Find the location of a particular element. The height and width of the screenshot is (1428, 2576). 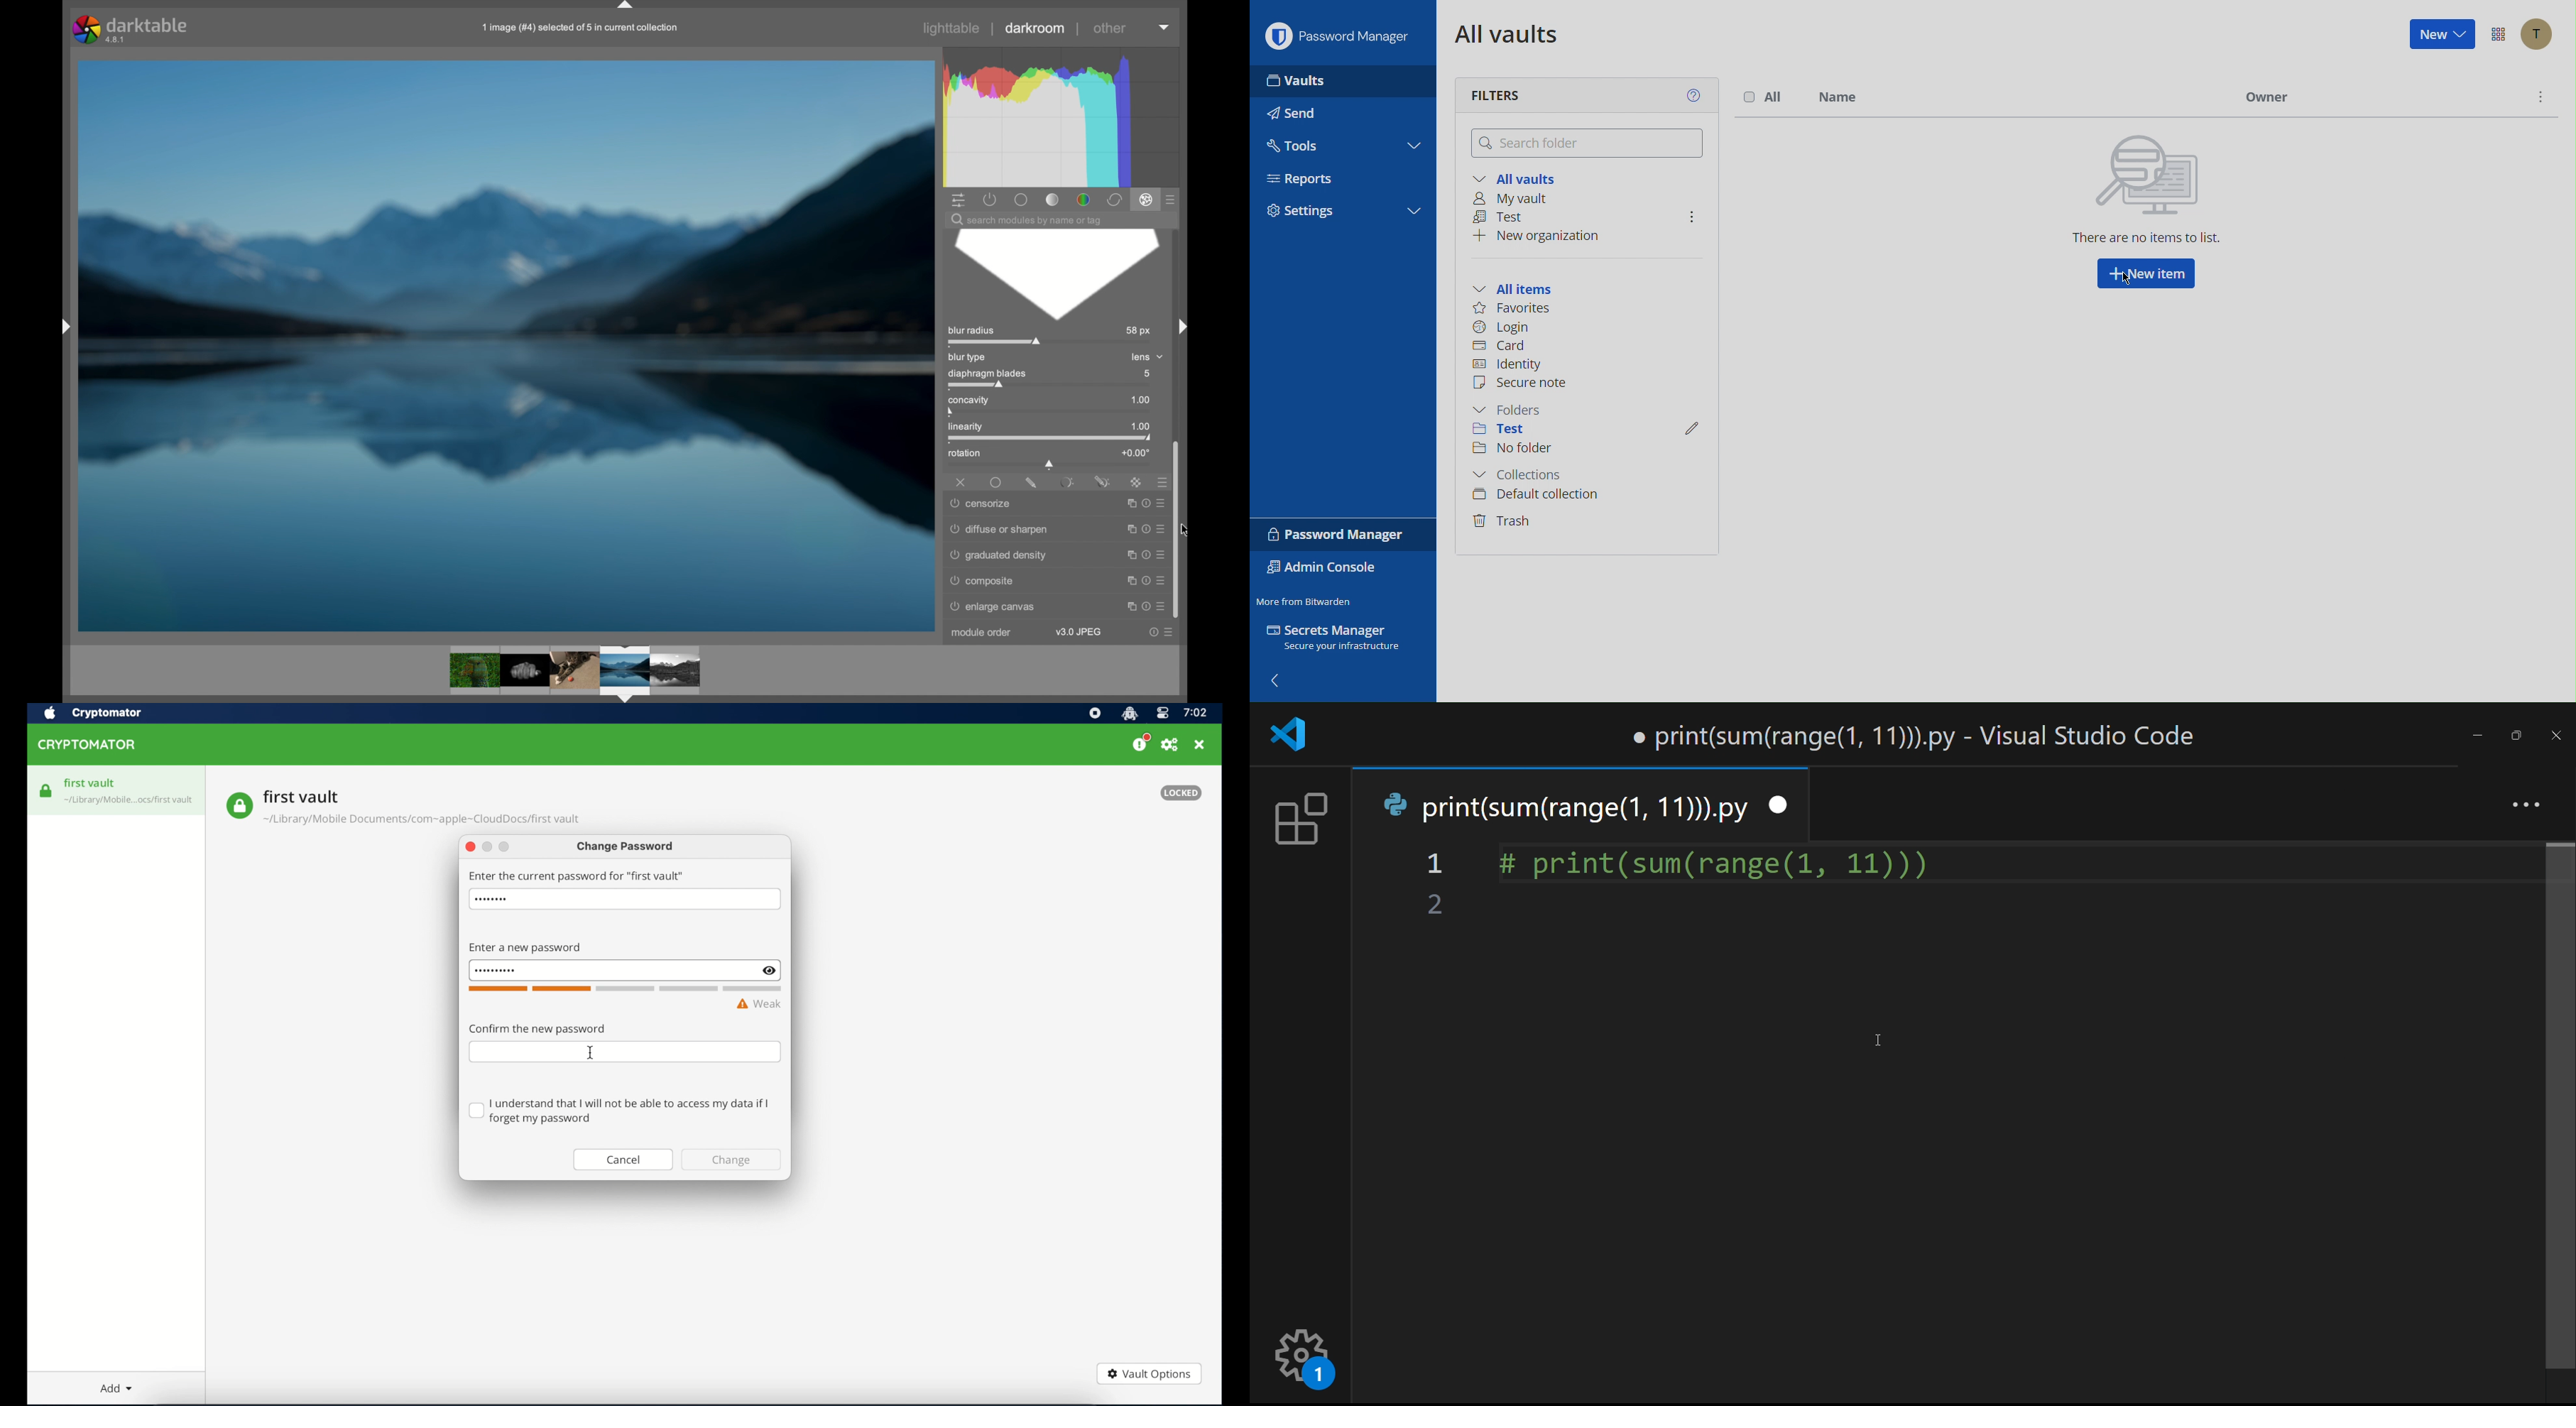

Secure note is located at coordinates (1529, 386).